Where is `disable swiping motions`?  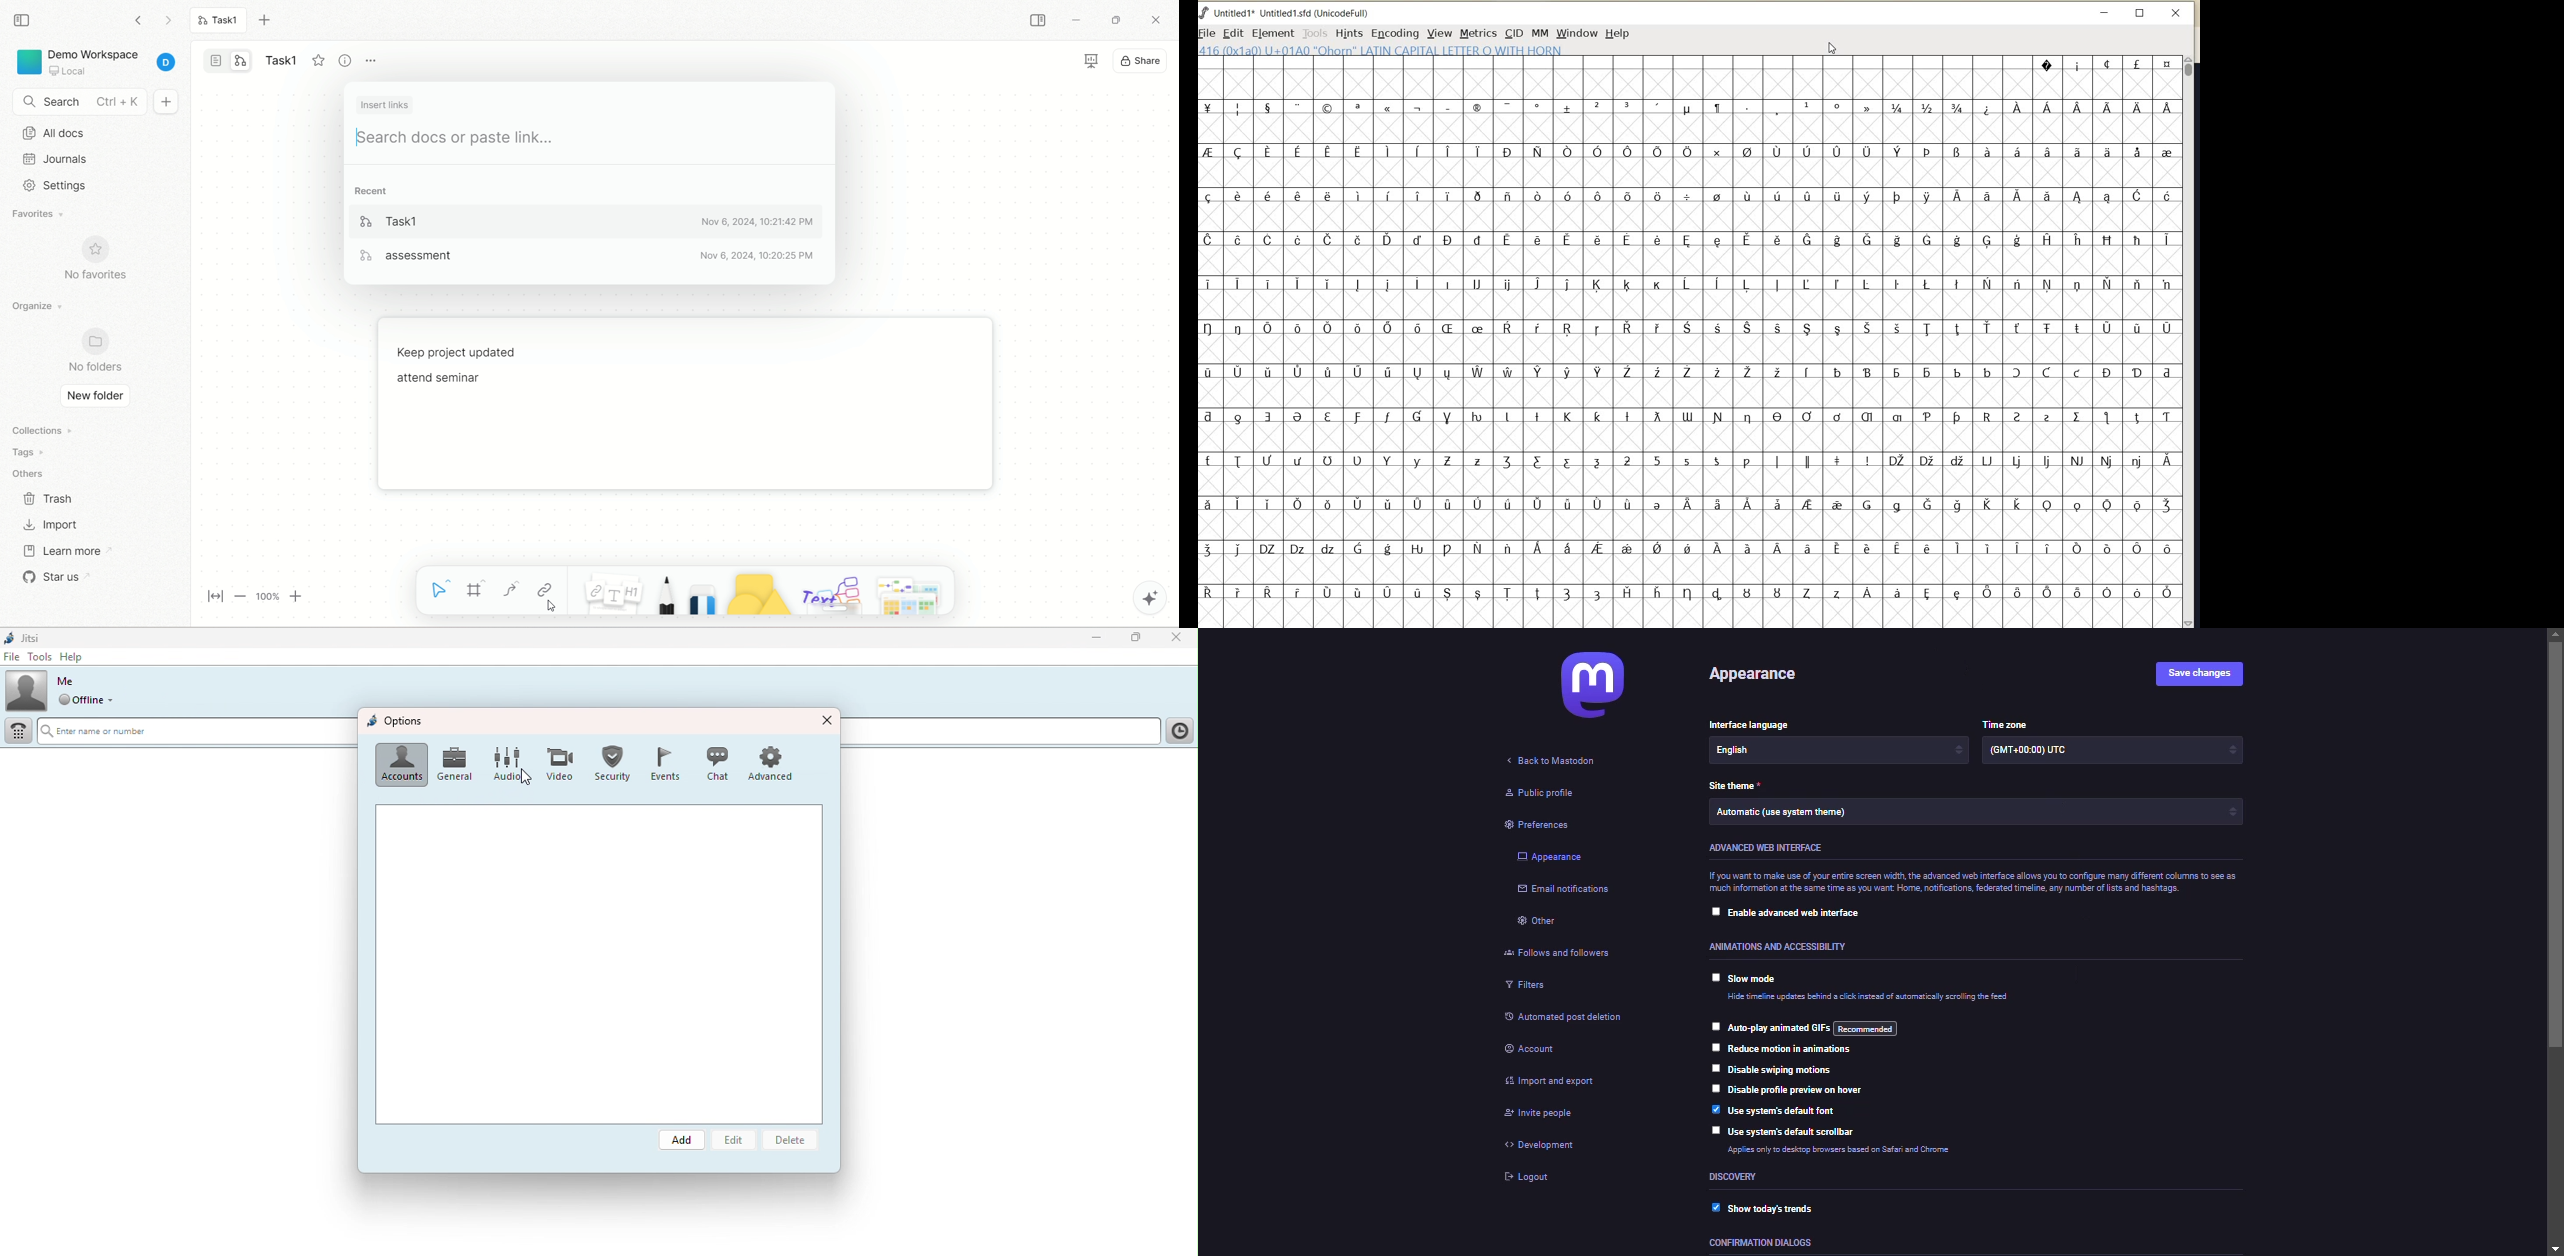 disable swiping motions is located at coordinates (1781, 1069).